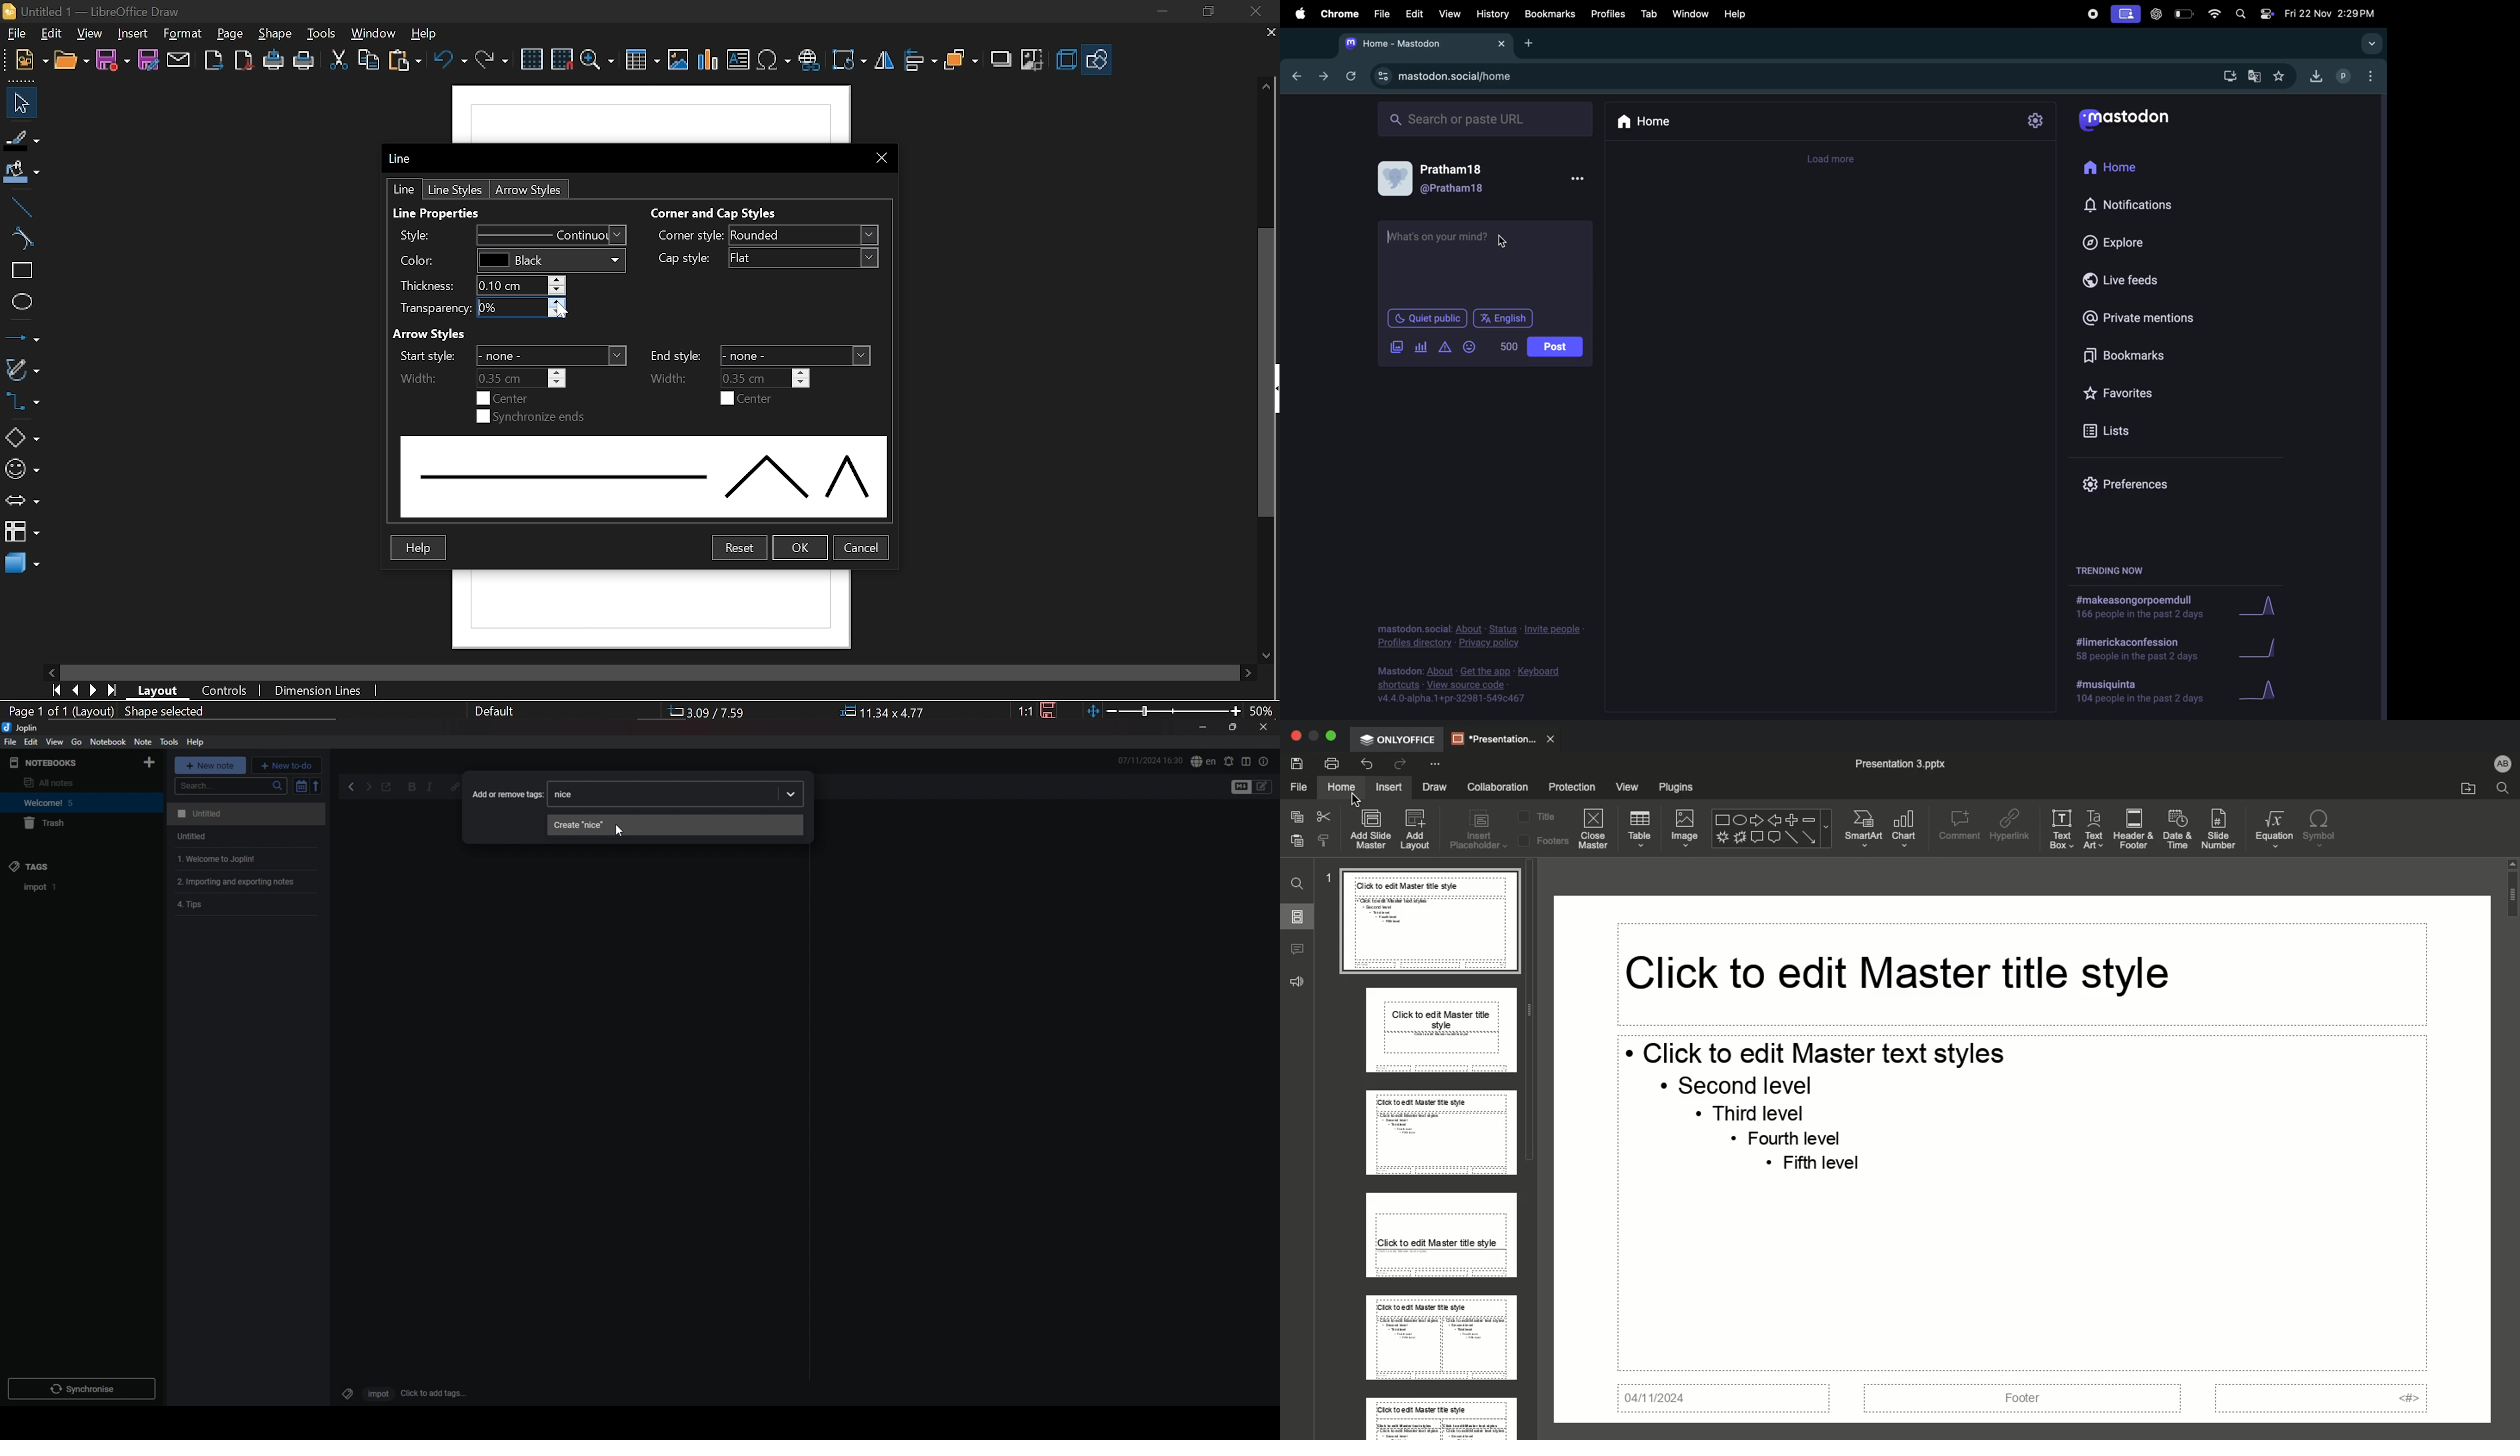  Describe the element at coordinates (1241, 787) in the screenshot. I see `toggle editors` at that location.